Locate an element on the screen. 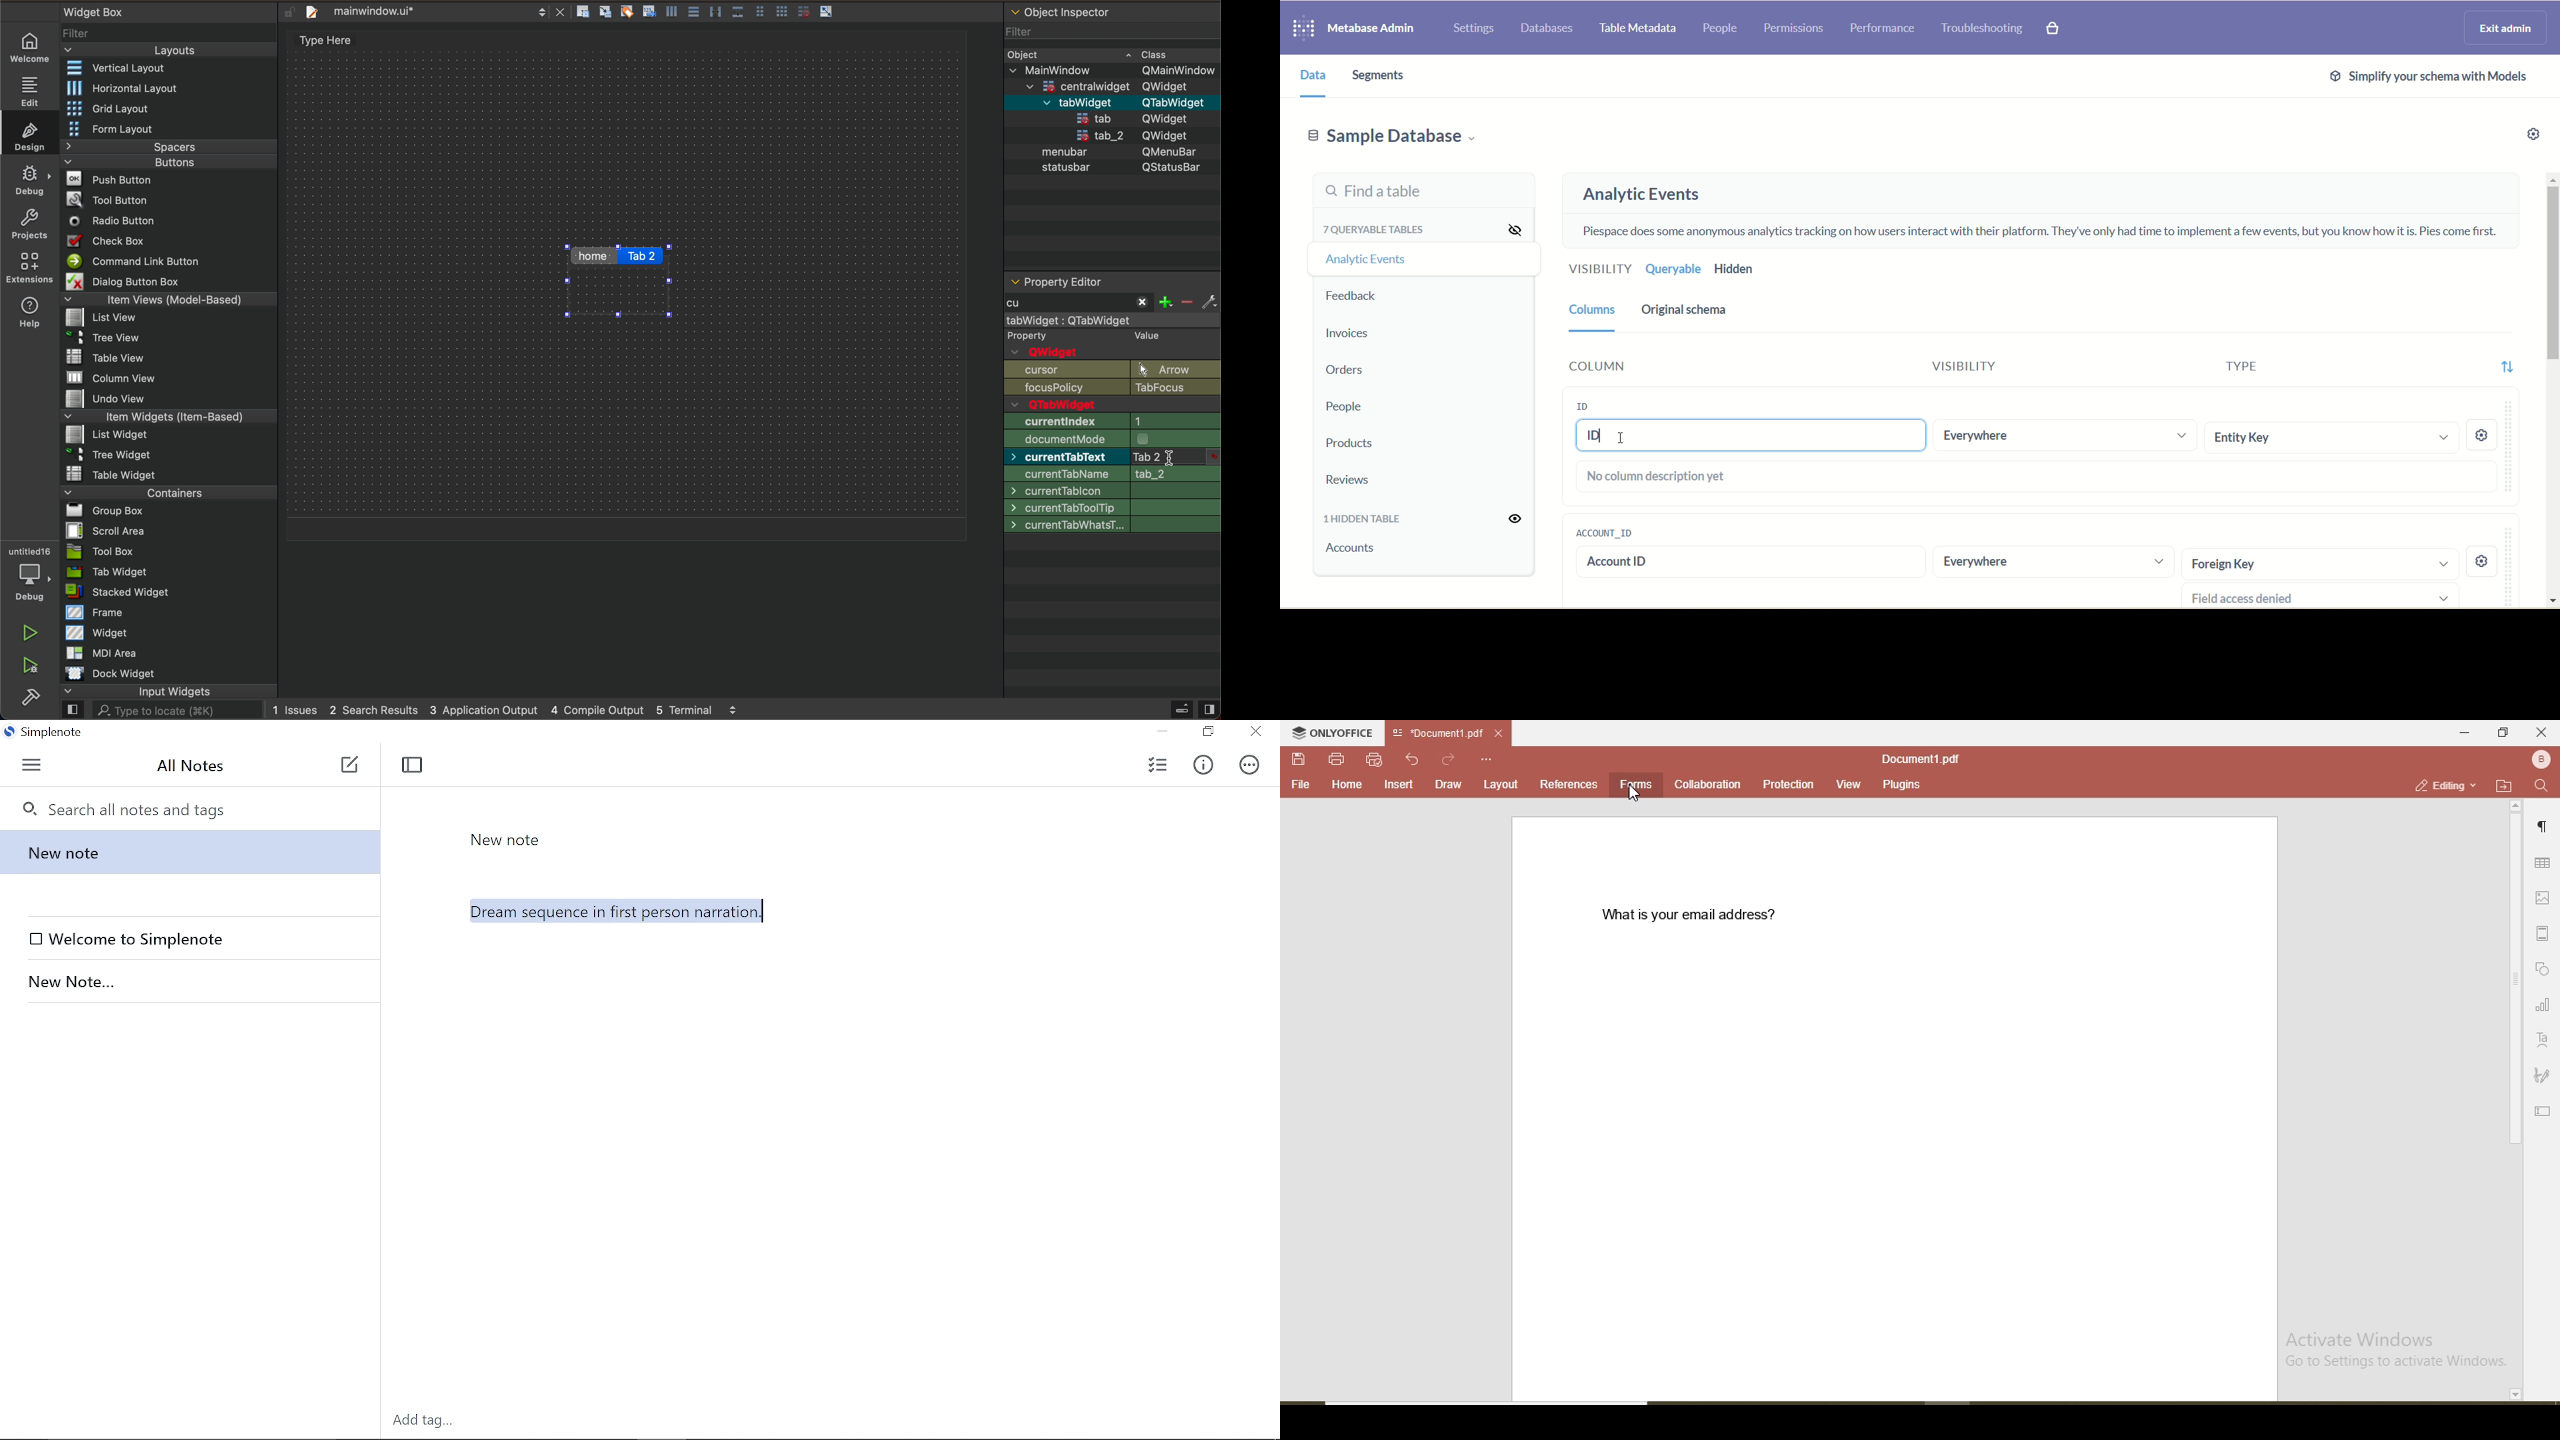 The height and width of the screenshot is (1456, 2576). picture is located at coordinates (2546, 897).